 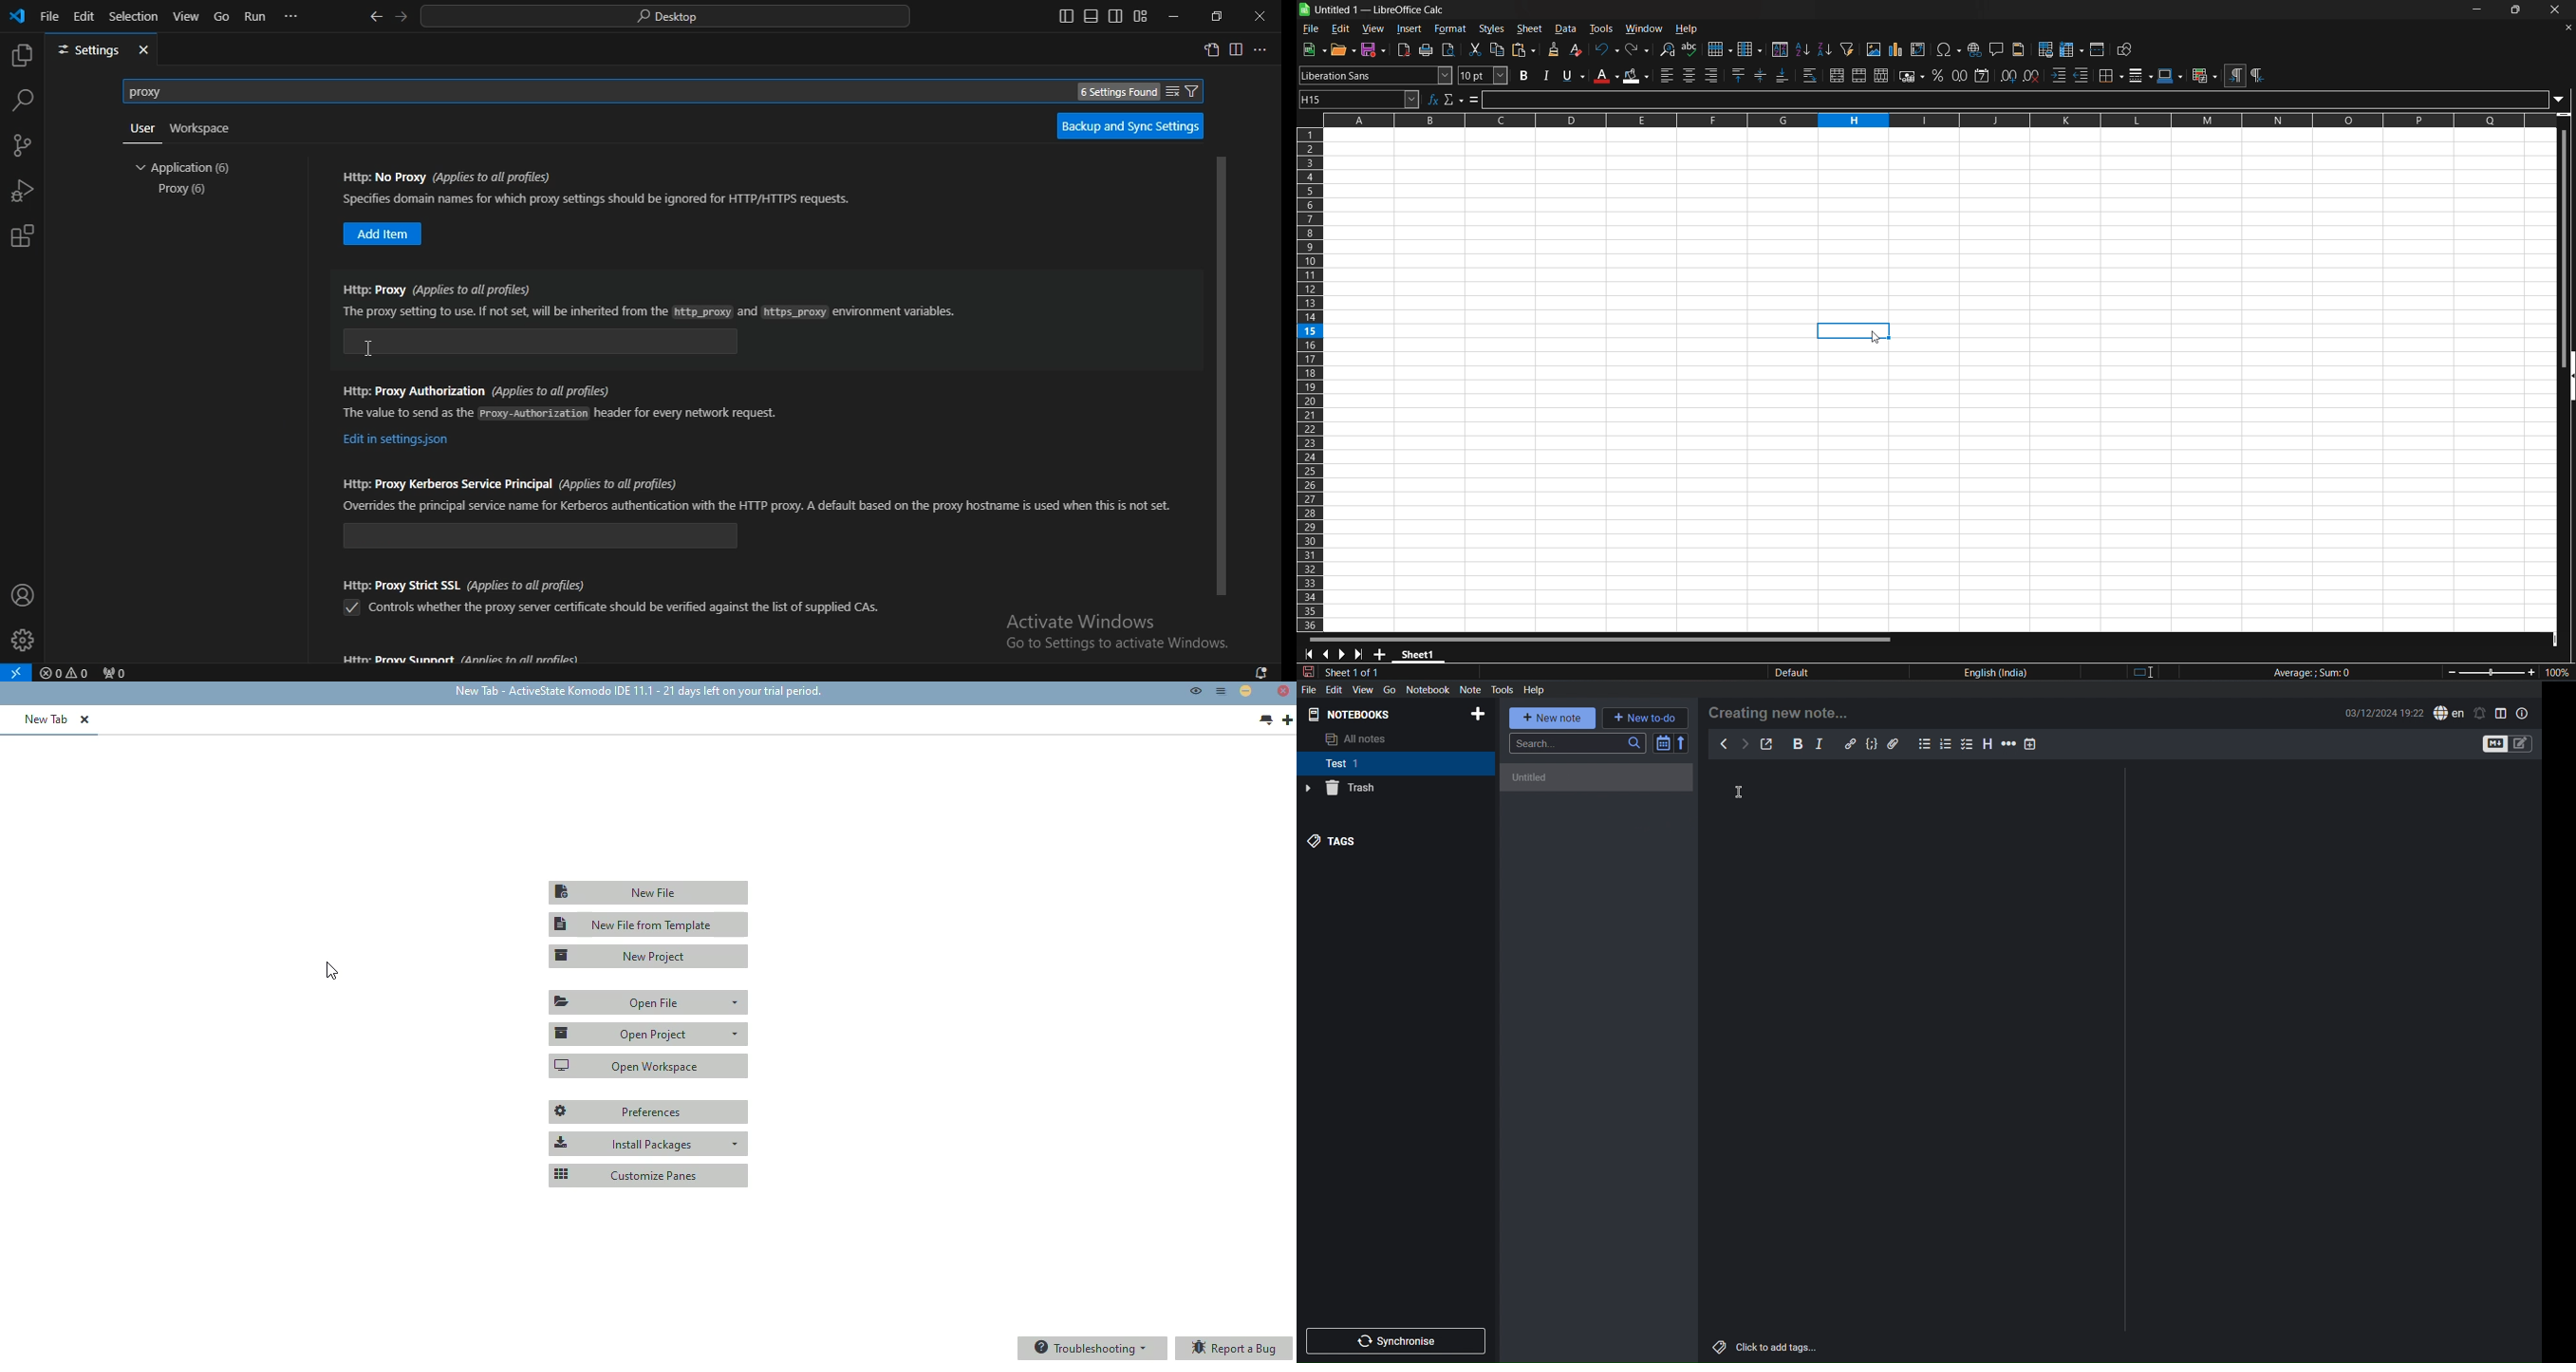 What do you see at coordinates (1524, 49) in the screenshot?
I see `paste` at bounding box center [1524, 49].